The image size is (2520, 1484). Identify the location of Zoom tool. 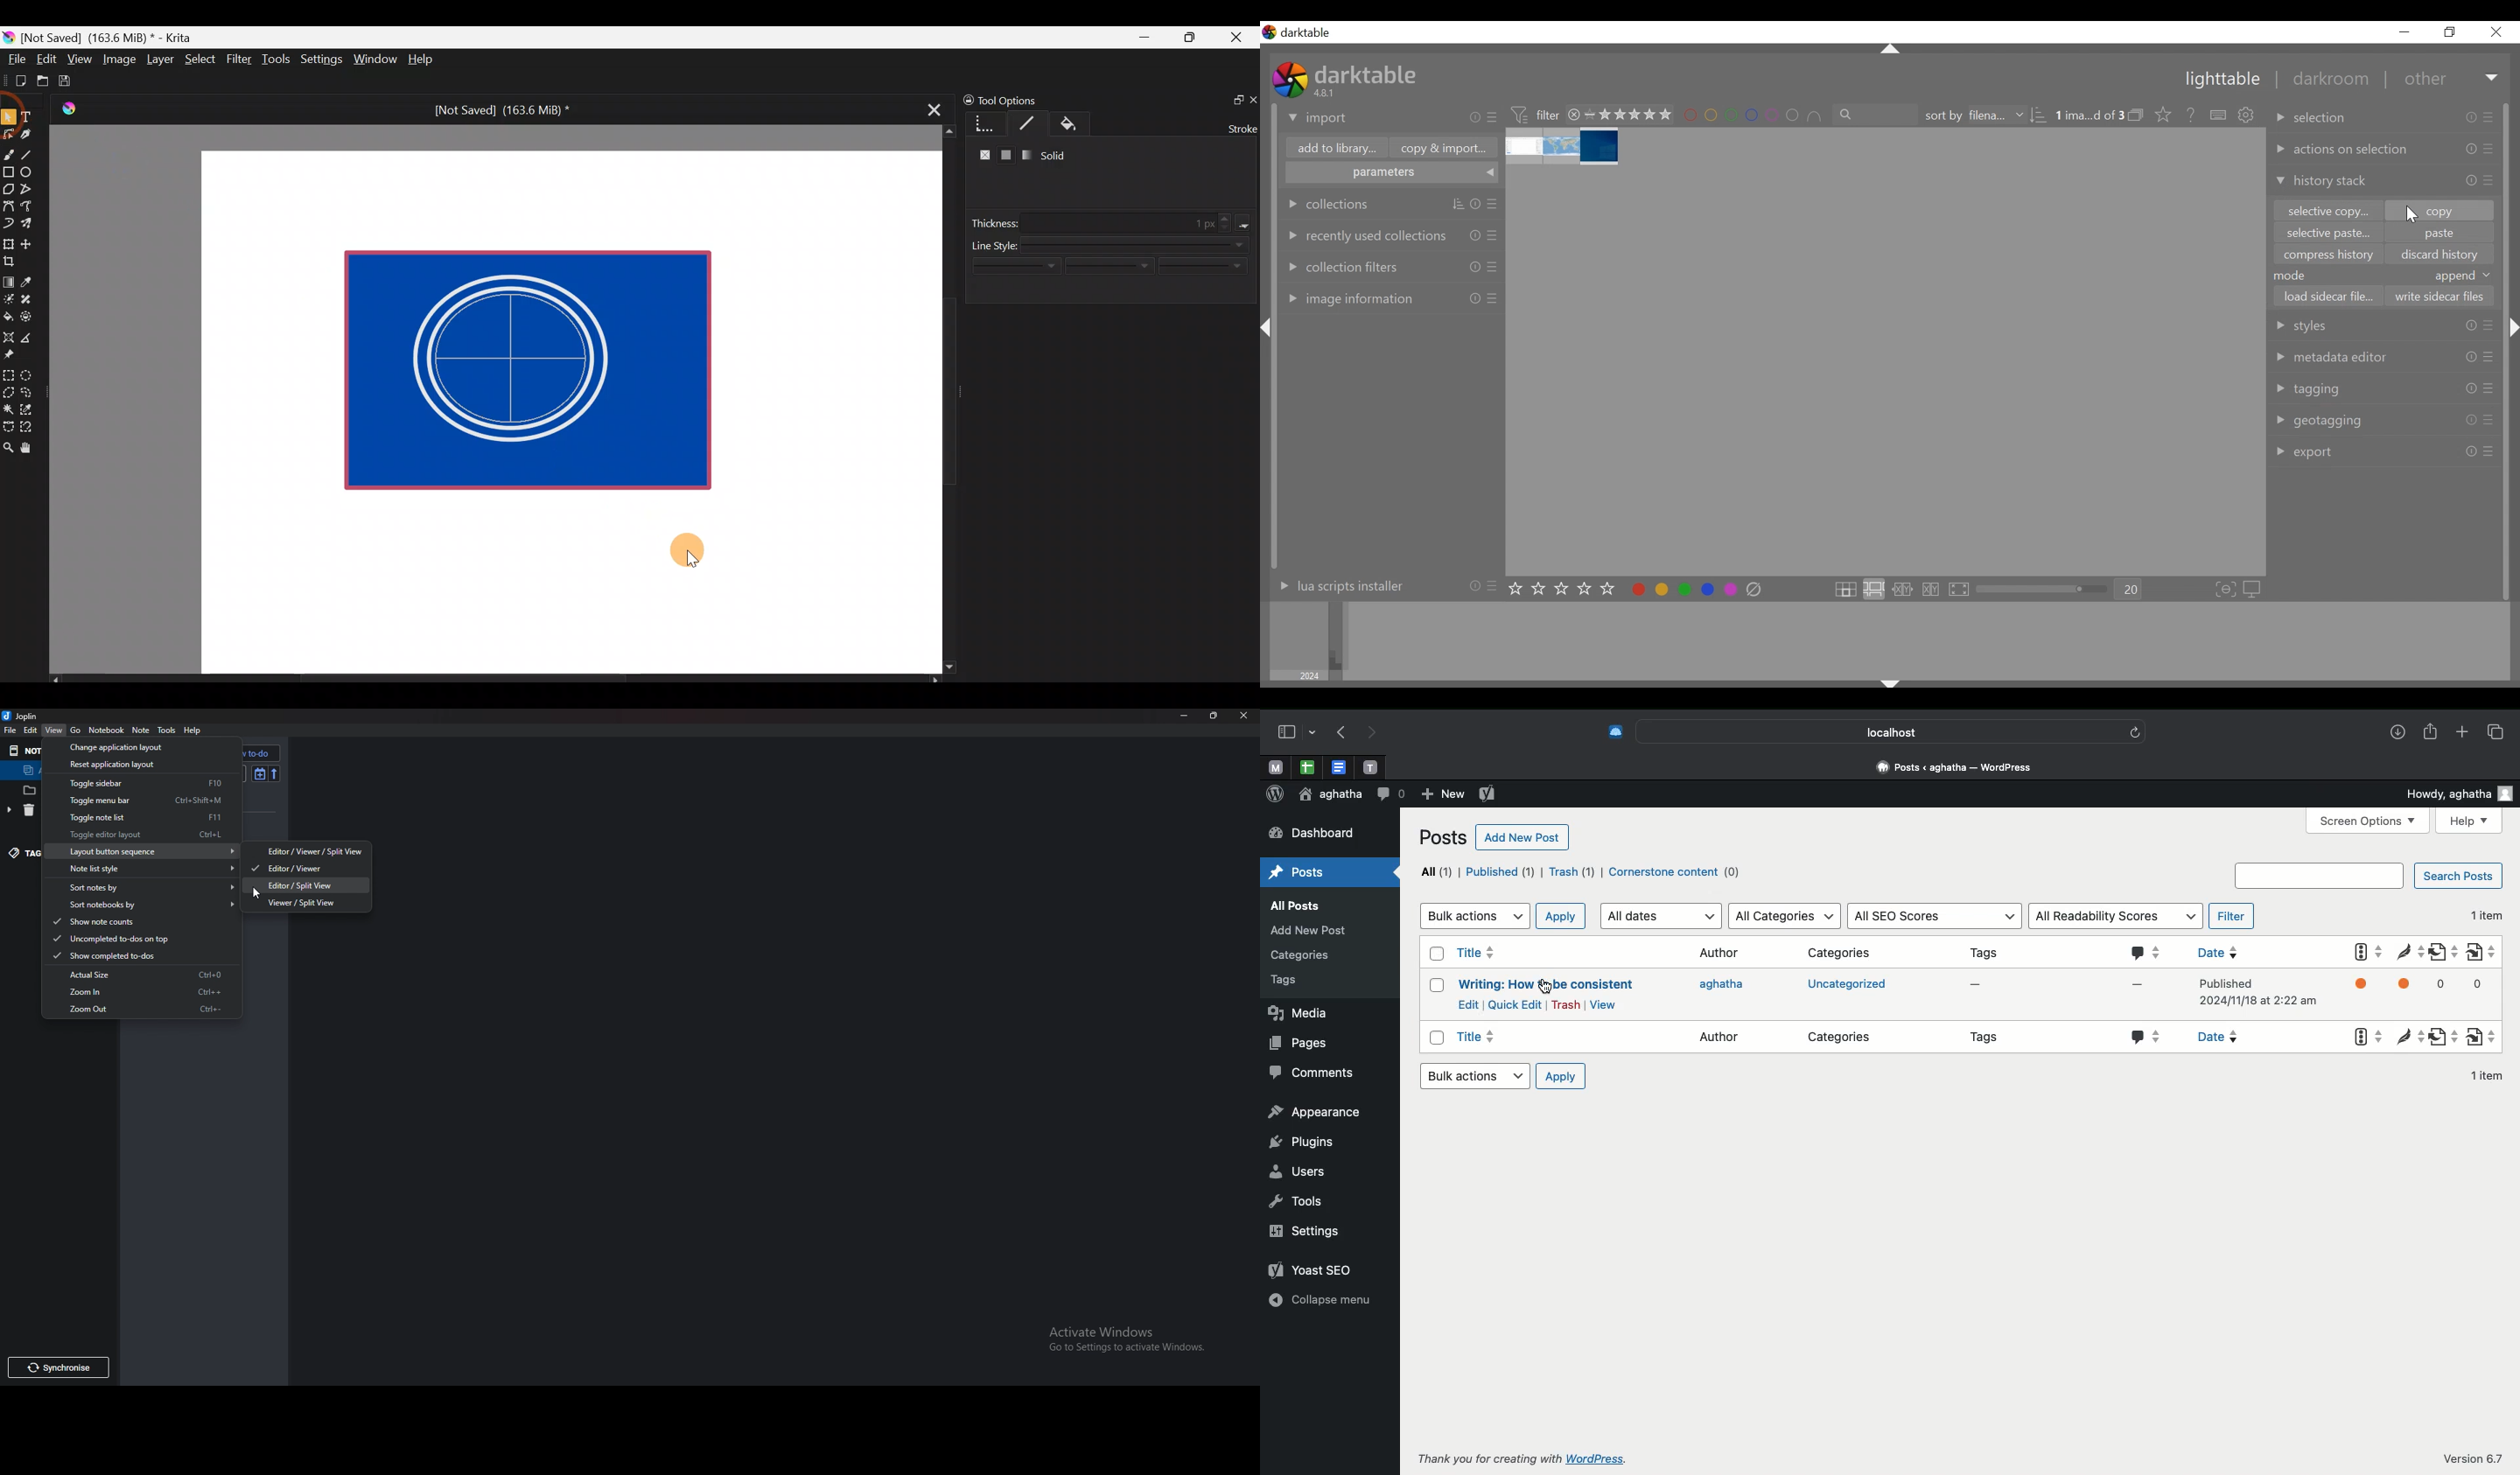
(8, 446).